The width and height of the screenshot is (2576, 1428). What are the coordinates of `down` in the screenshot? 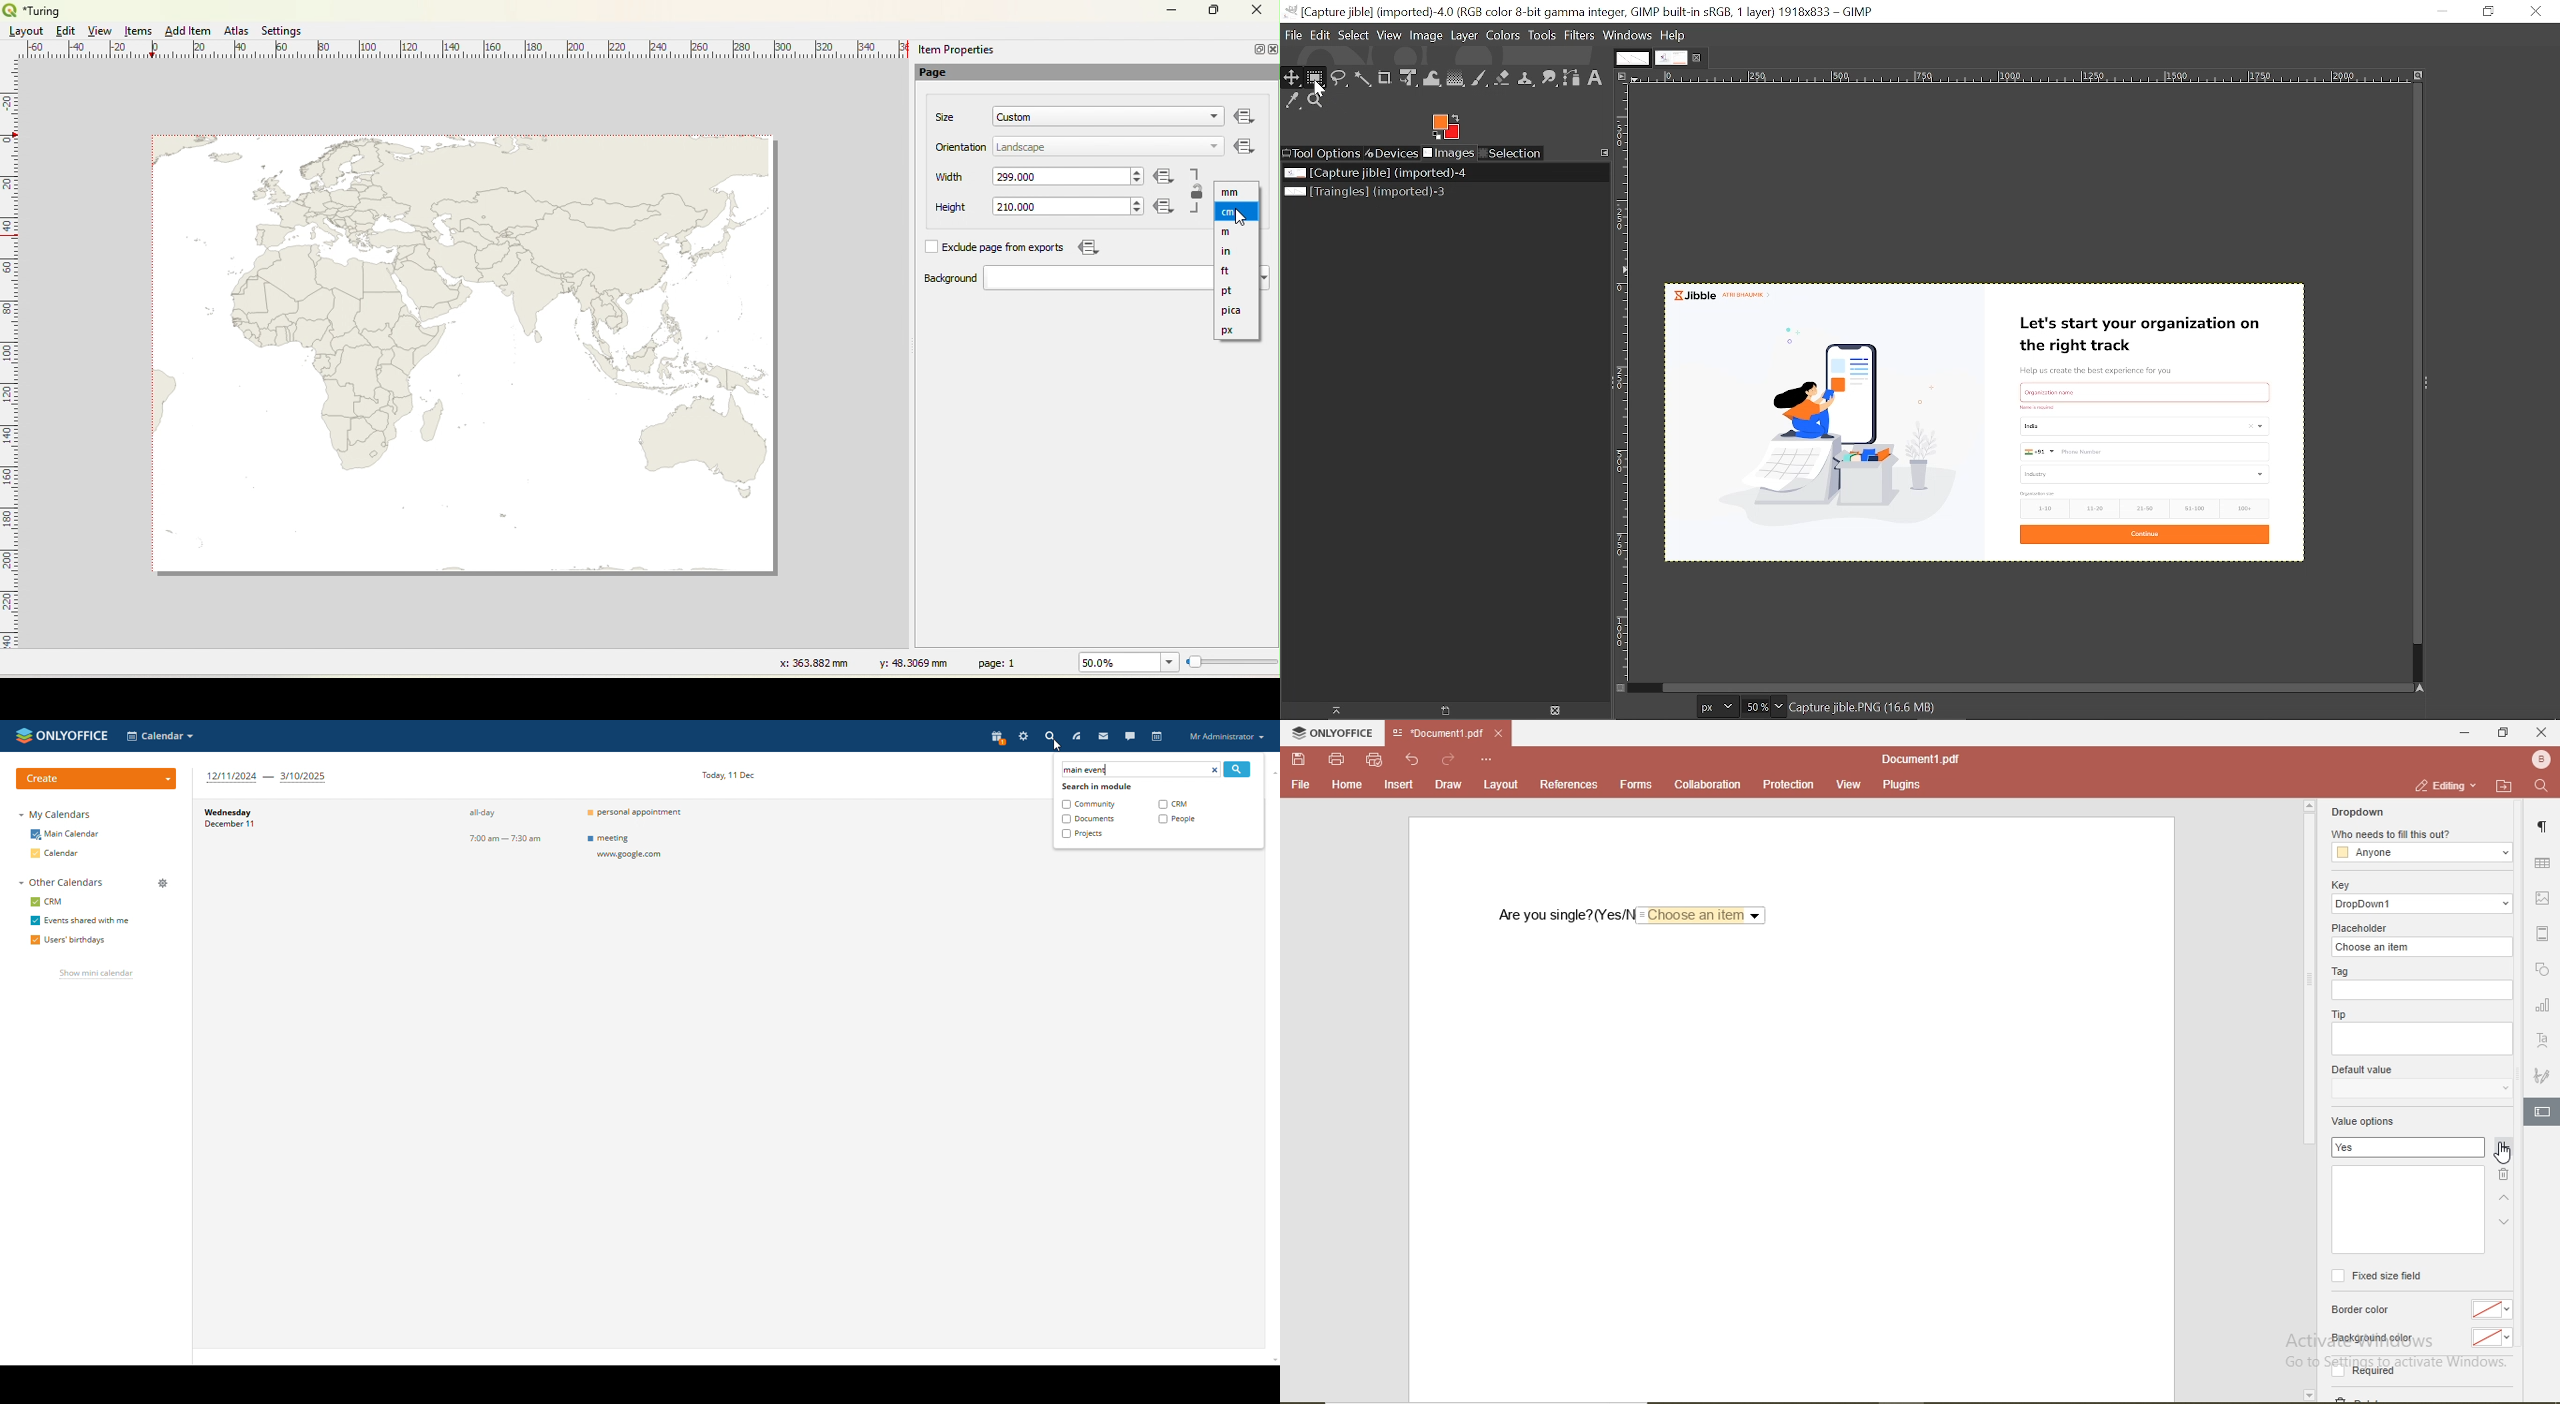 It's located at (2502, 1227).